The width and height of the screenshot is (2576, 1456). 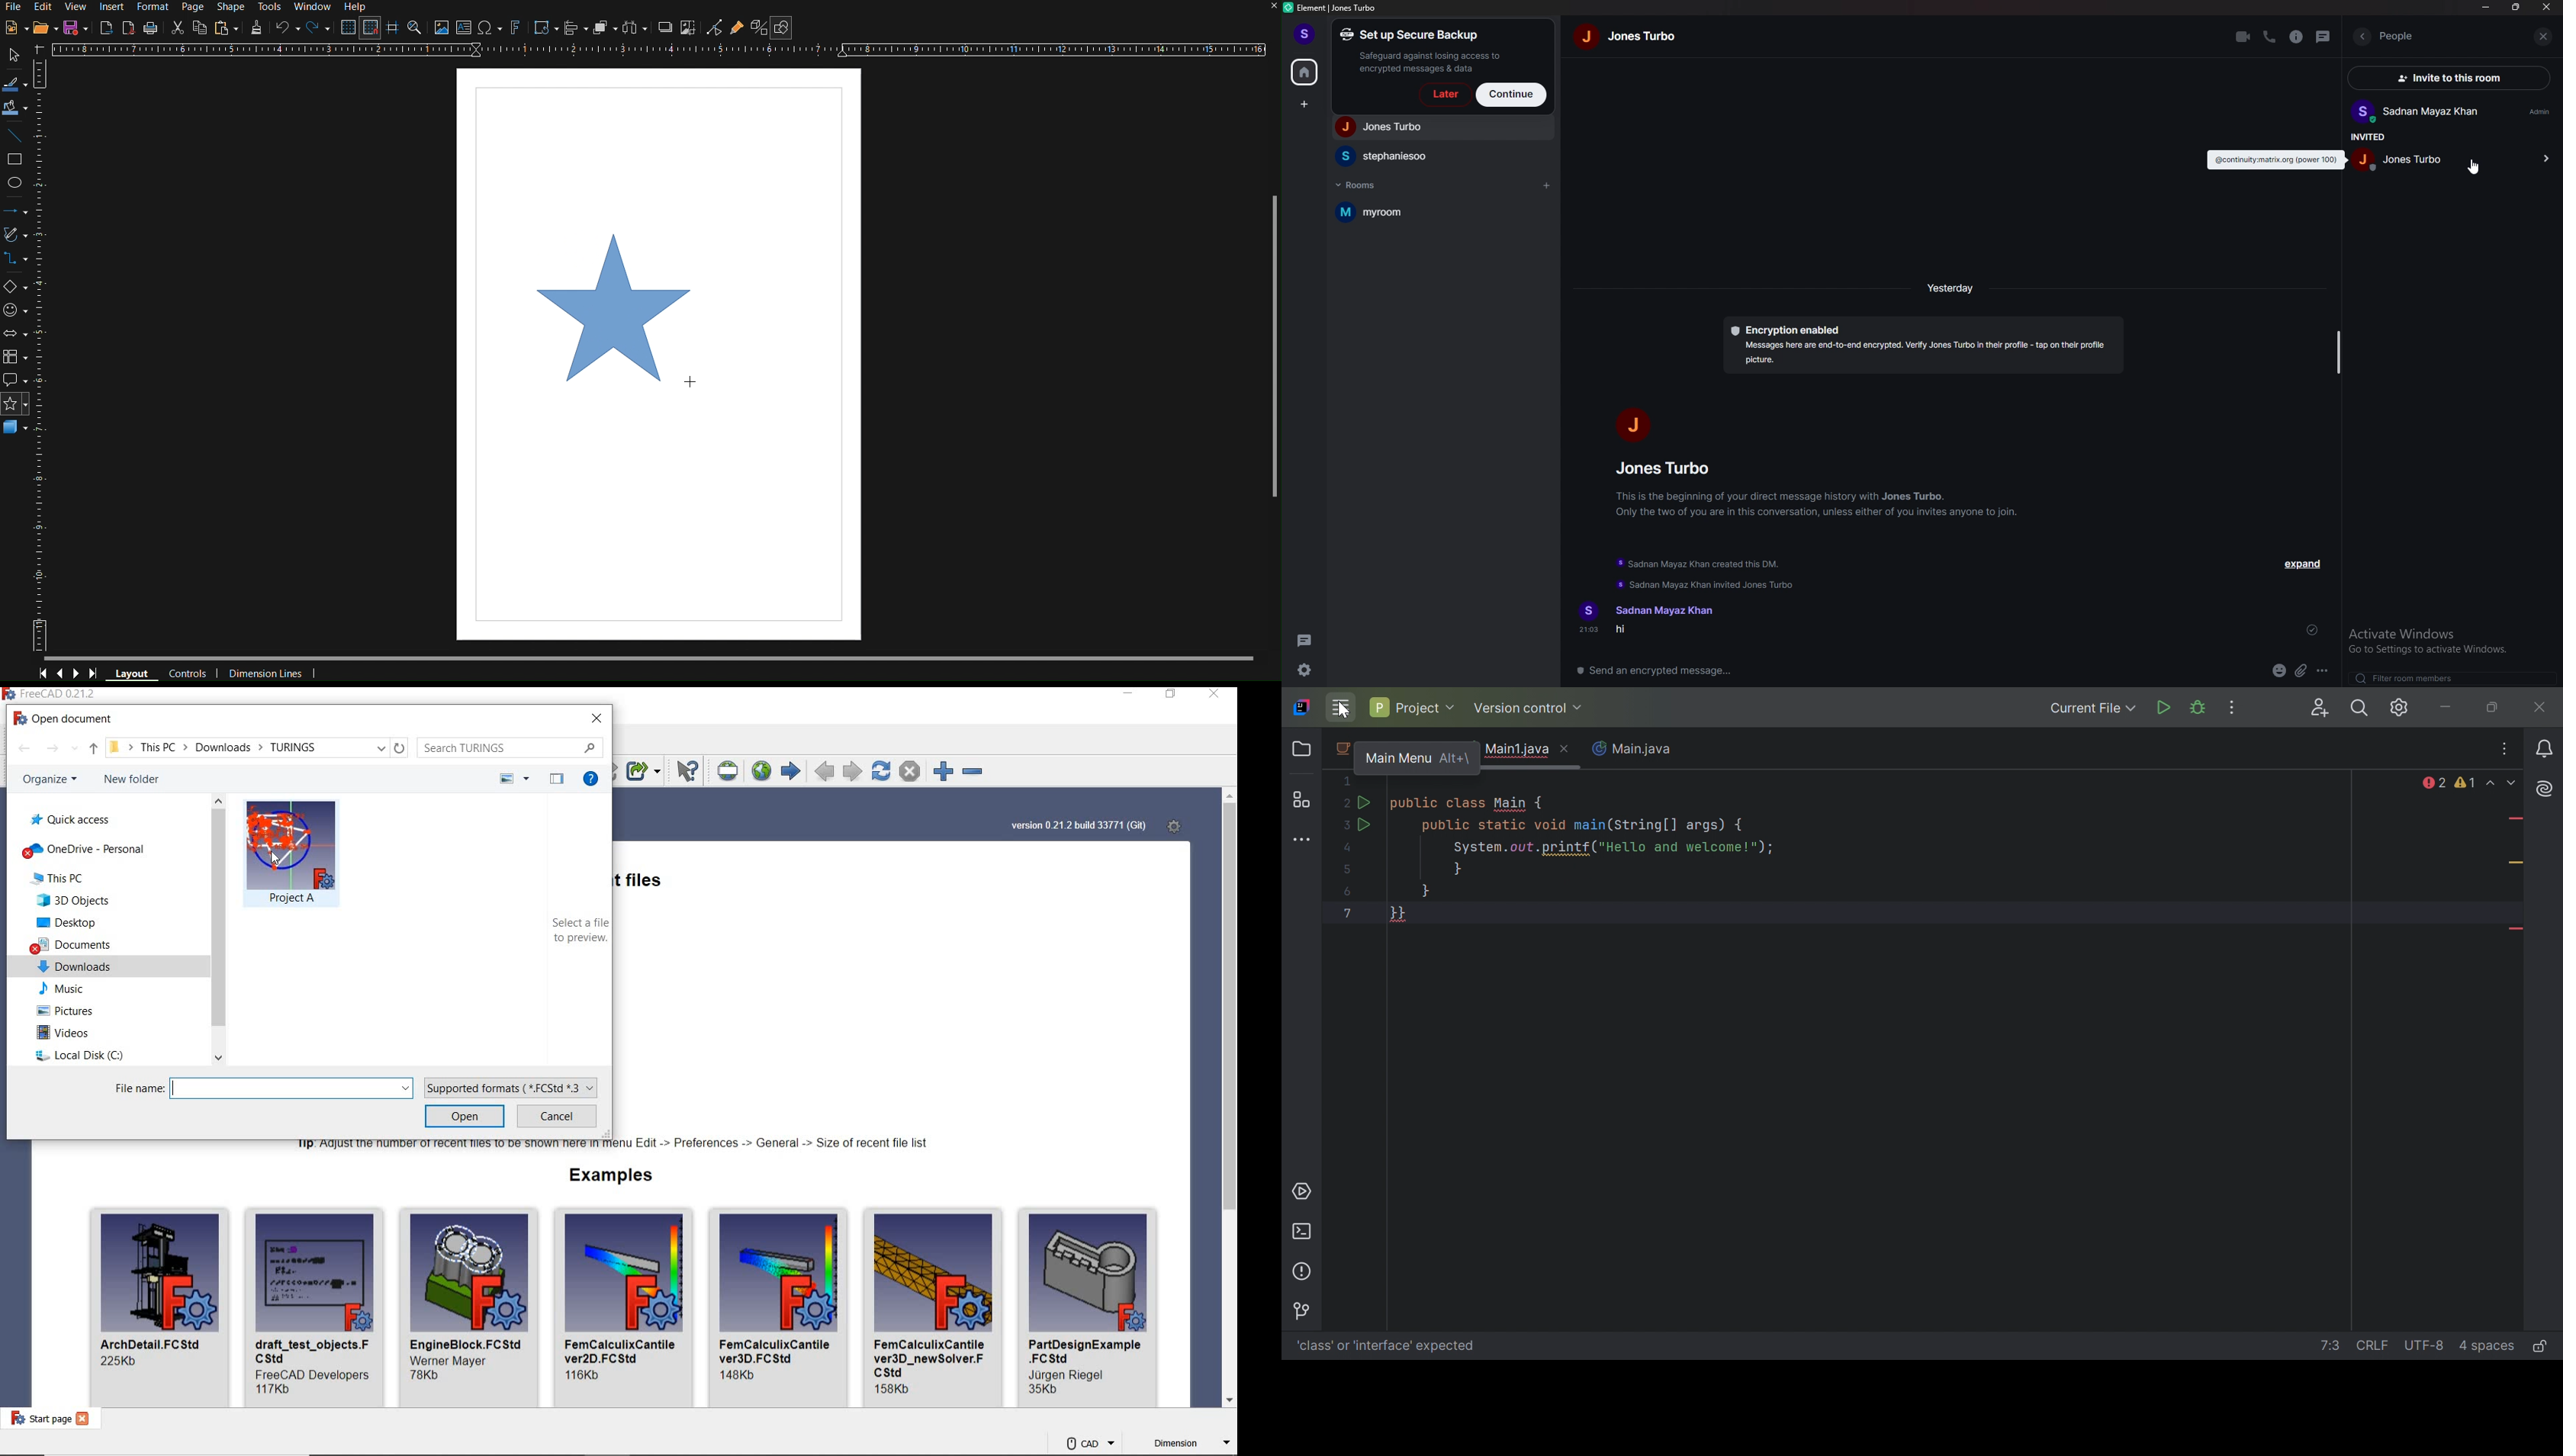 I want to click on element, so click(x=1332, y=8).